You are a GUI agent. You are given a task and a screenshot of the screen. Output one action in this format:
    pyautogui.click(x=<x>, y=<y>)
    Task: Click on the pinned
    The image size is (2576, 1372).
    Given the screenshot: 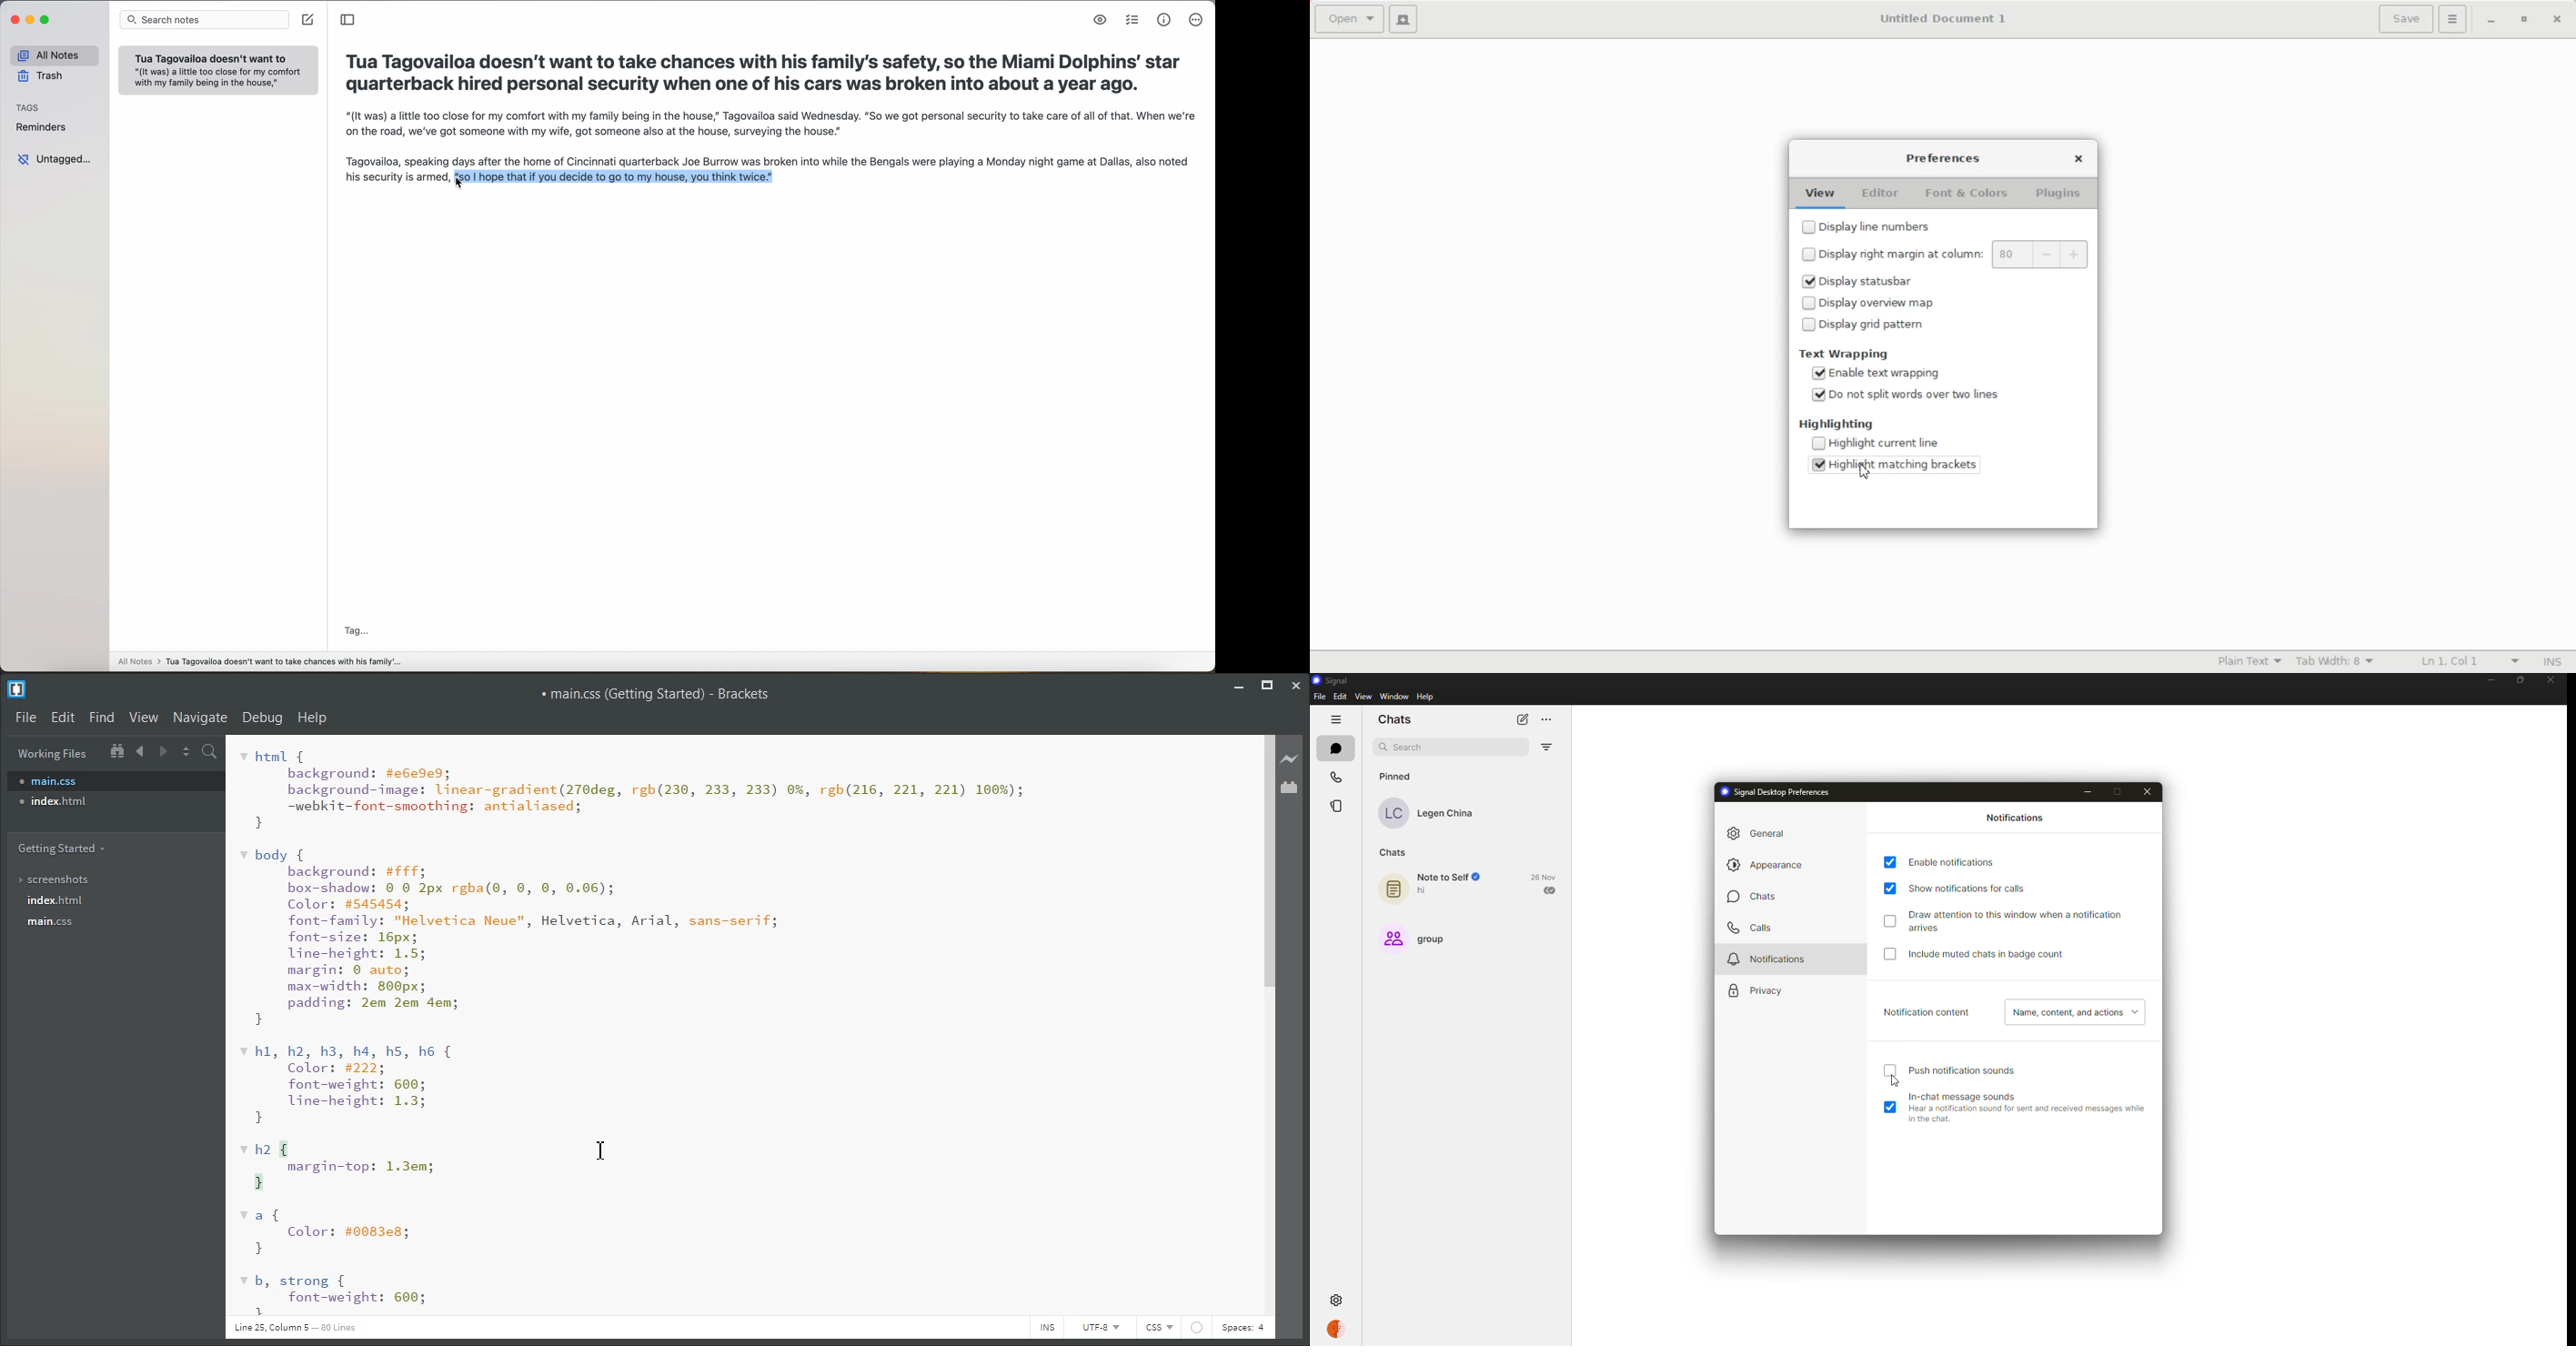 What is the action you would take?
    pyautogui.click(x=1398, y=776)
    